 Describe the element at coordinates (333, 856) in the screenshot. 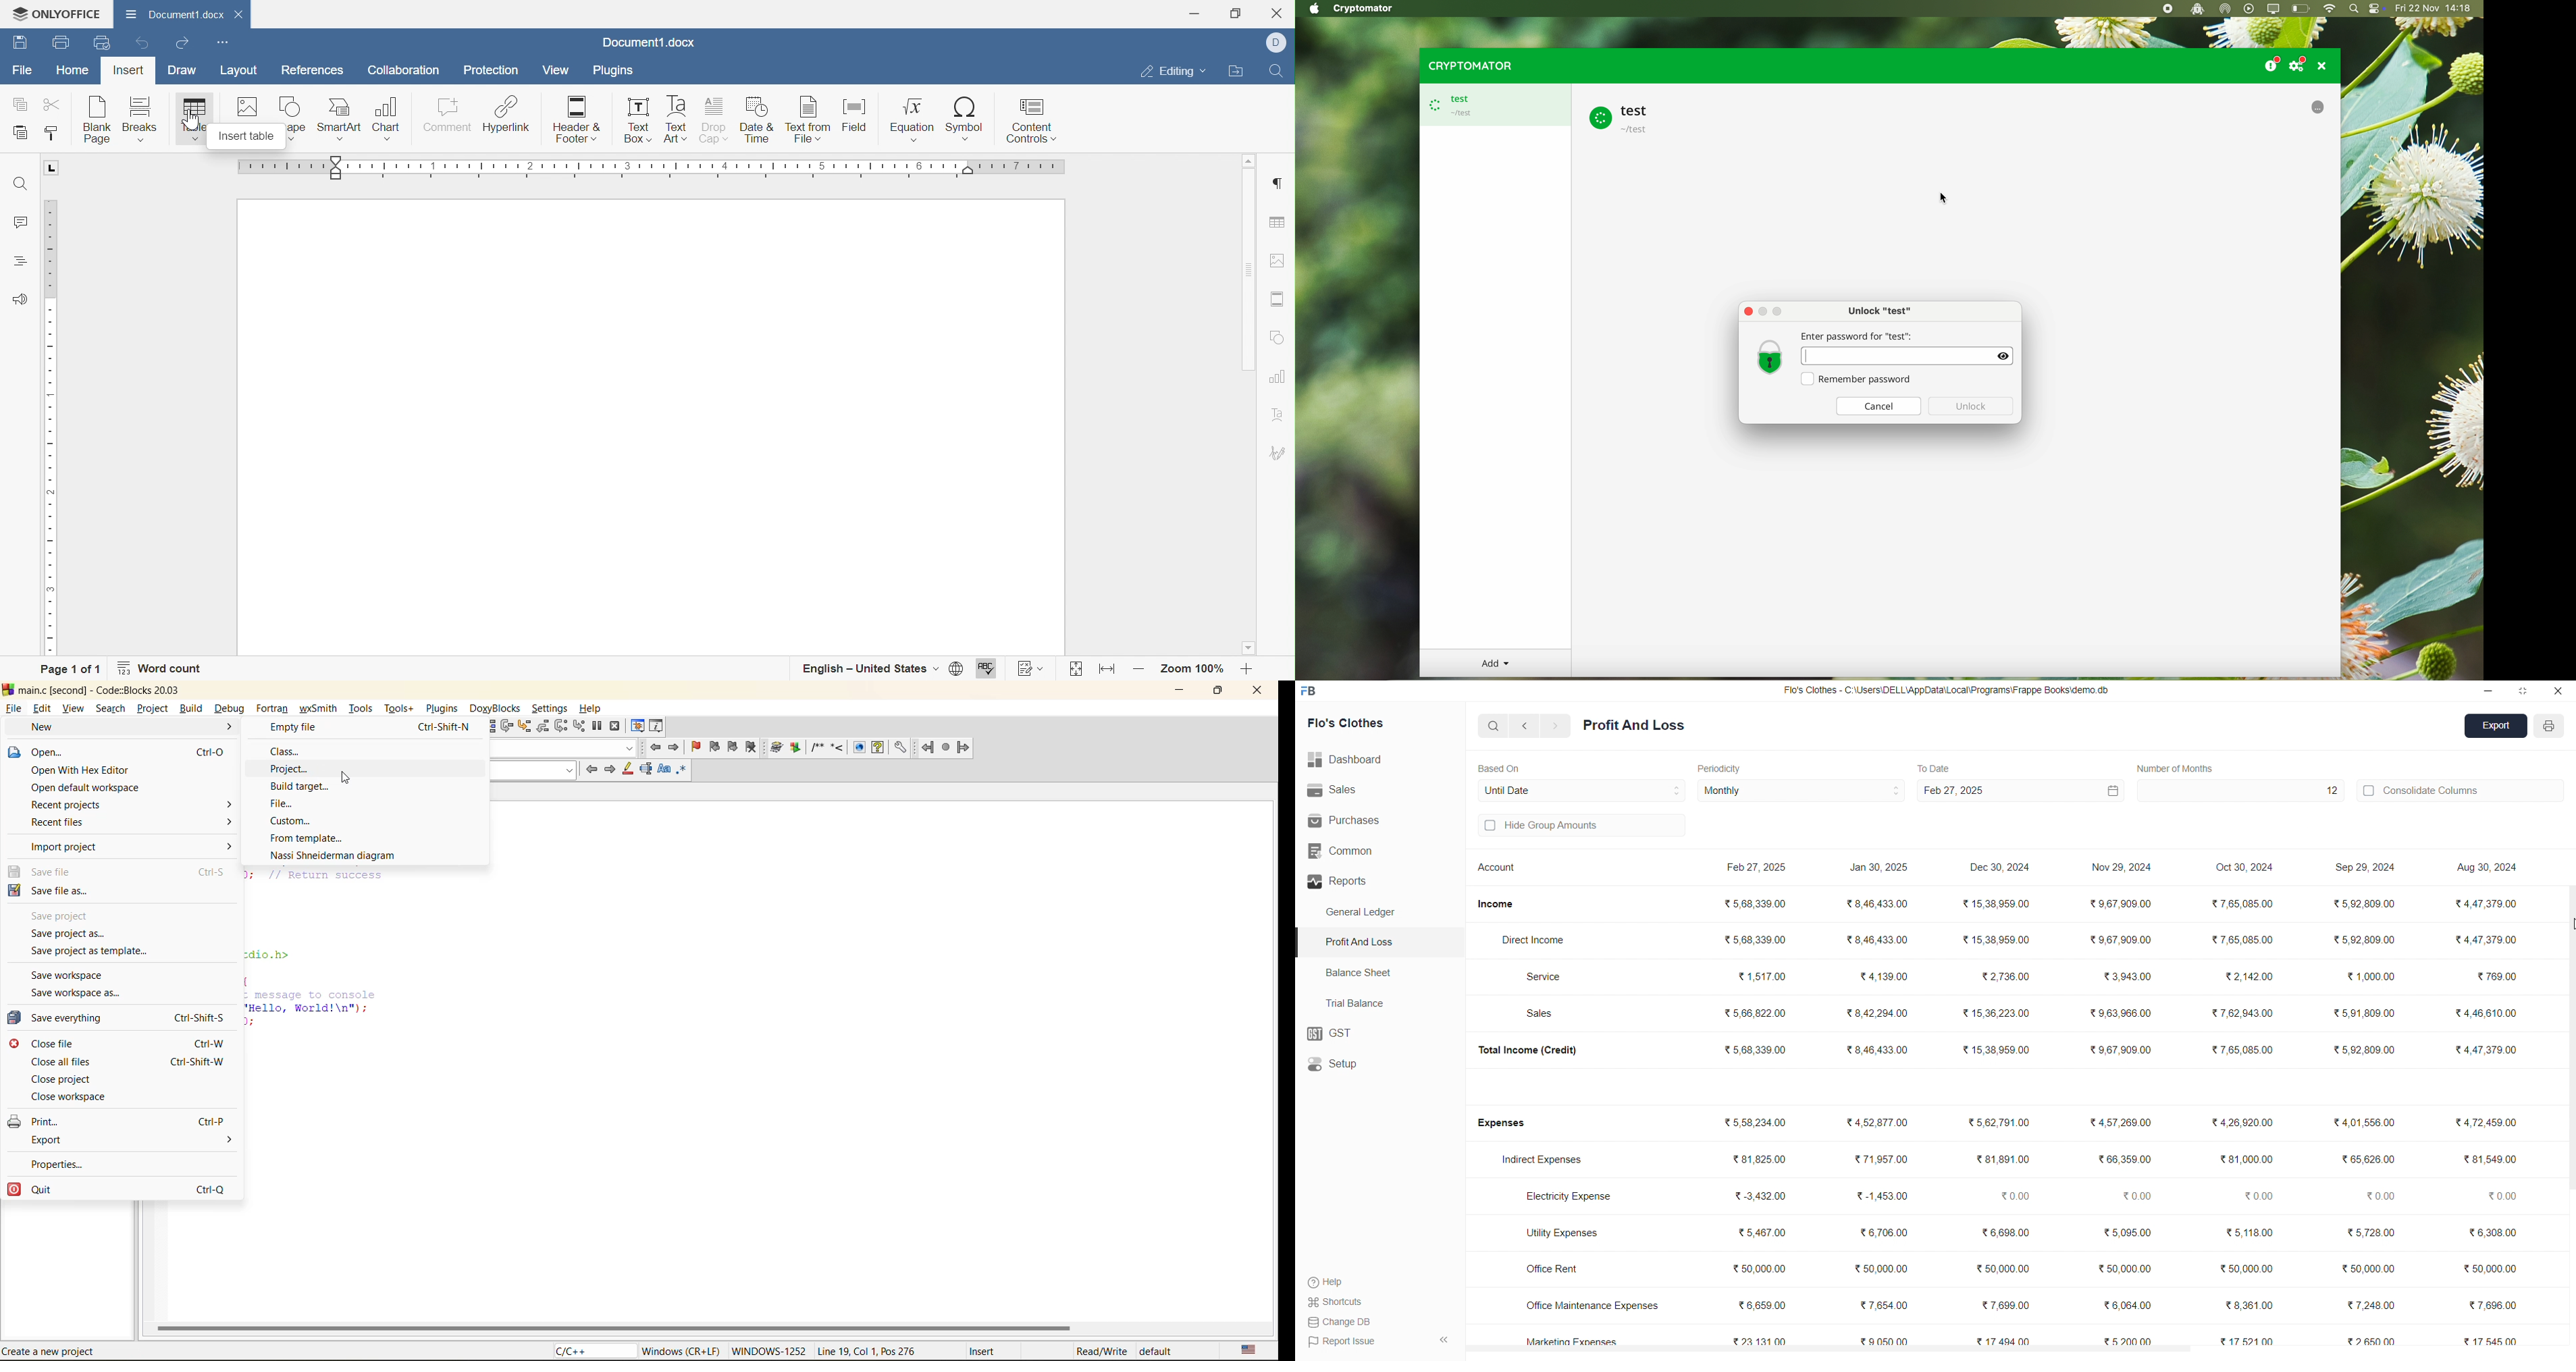

I see `nassi shneidermann diagram` at that location.